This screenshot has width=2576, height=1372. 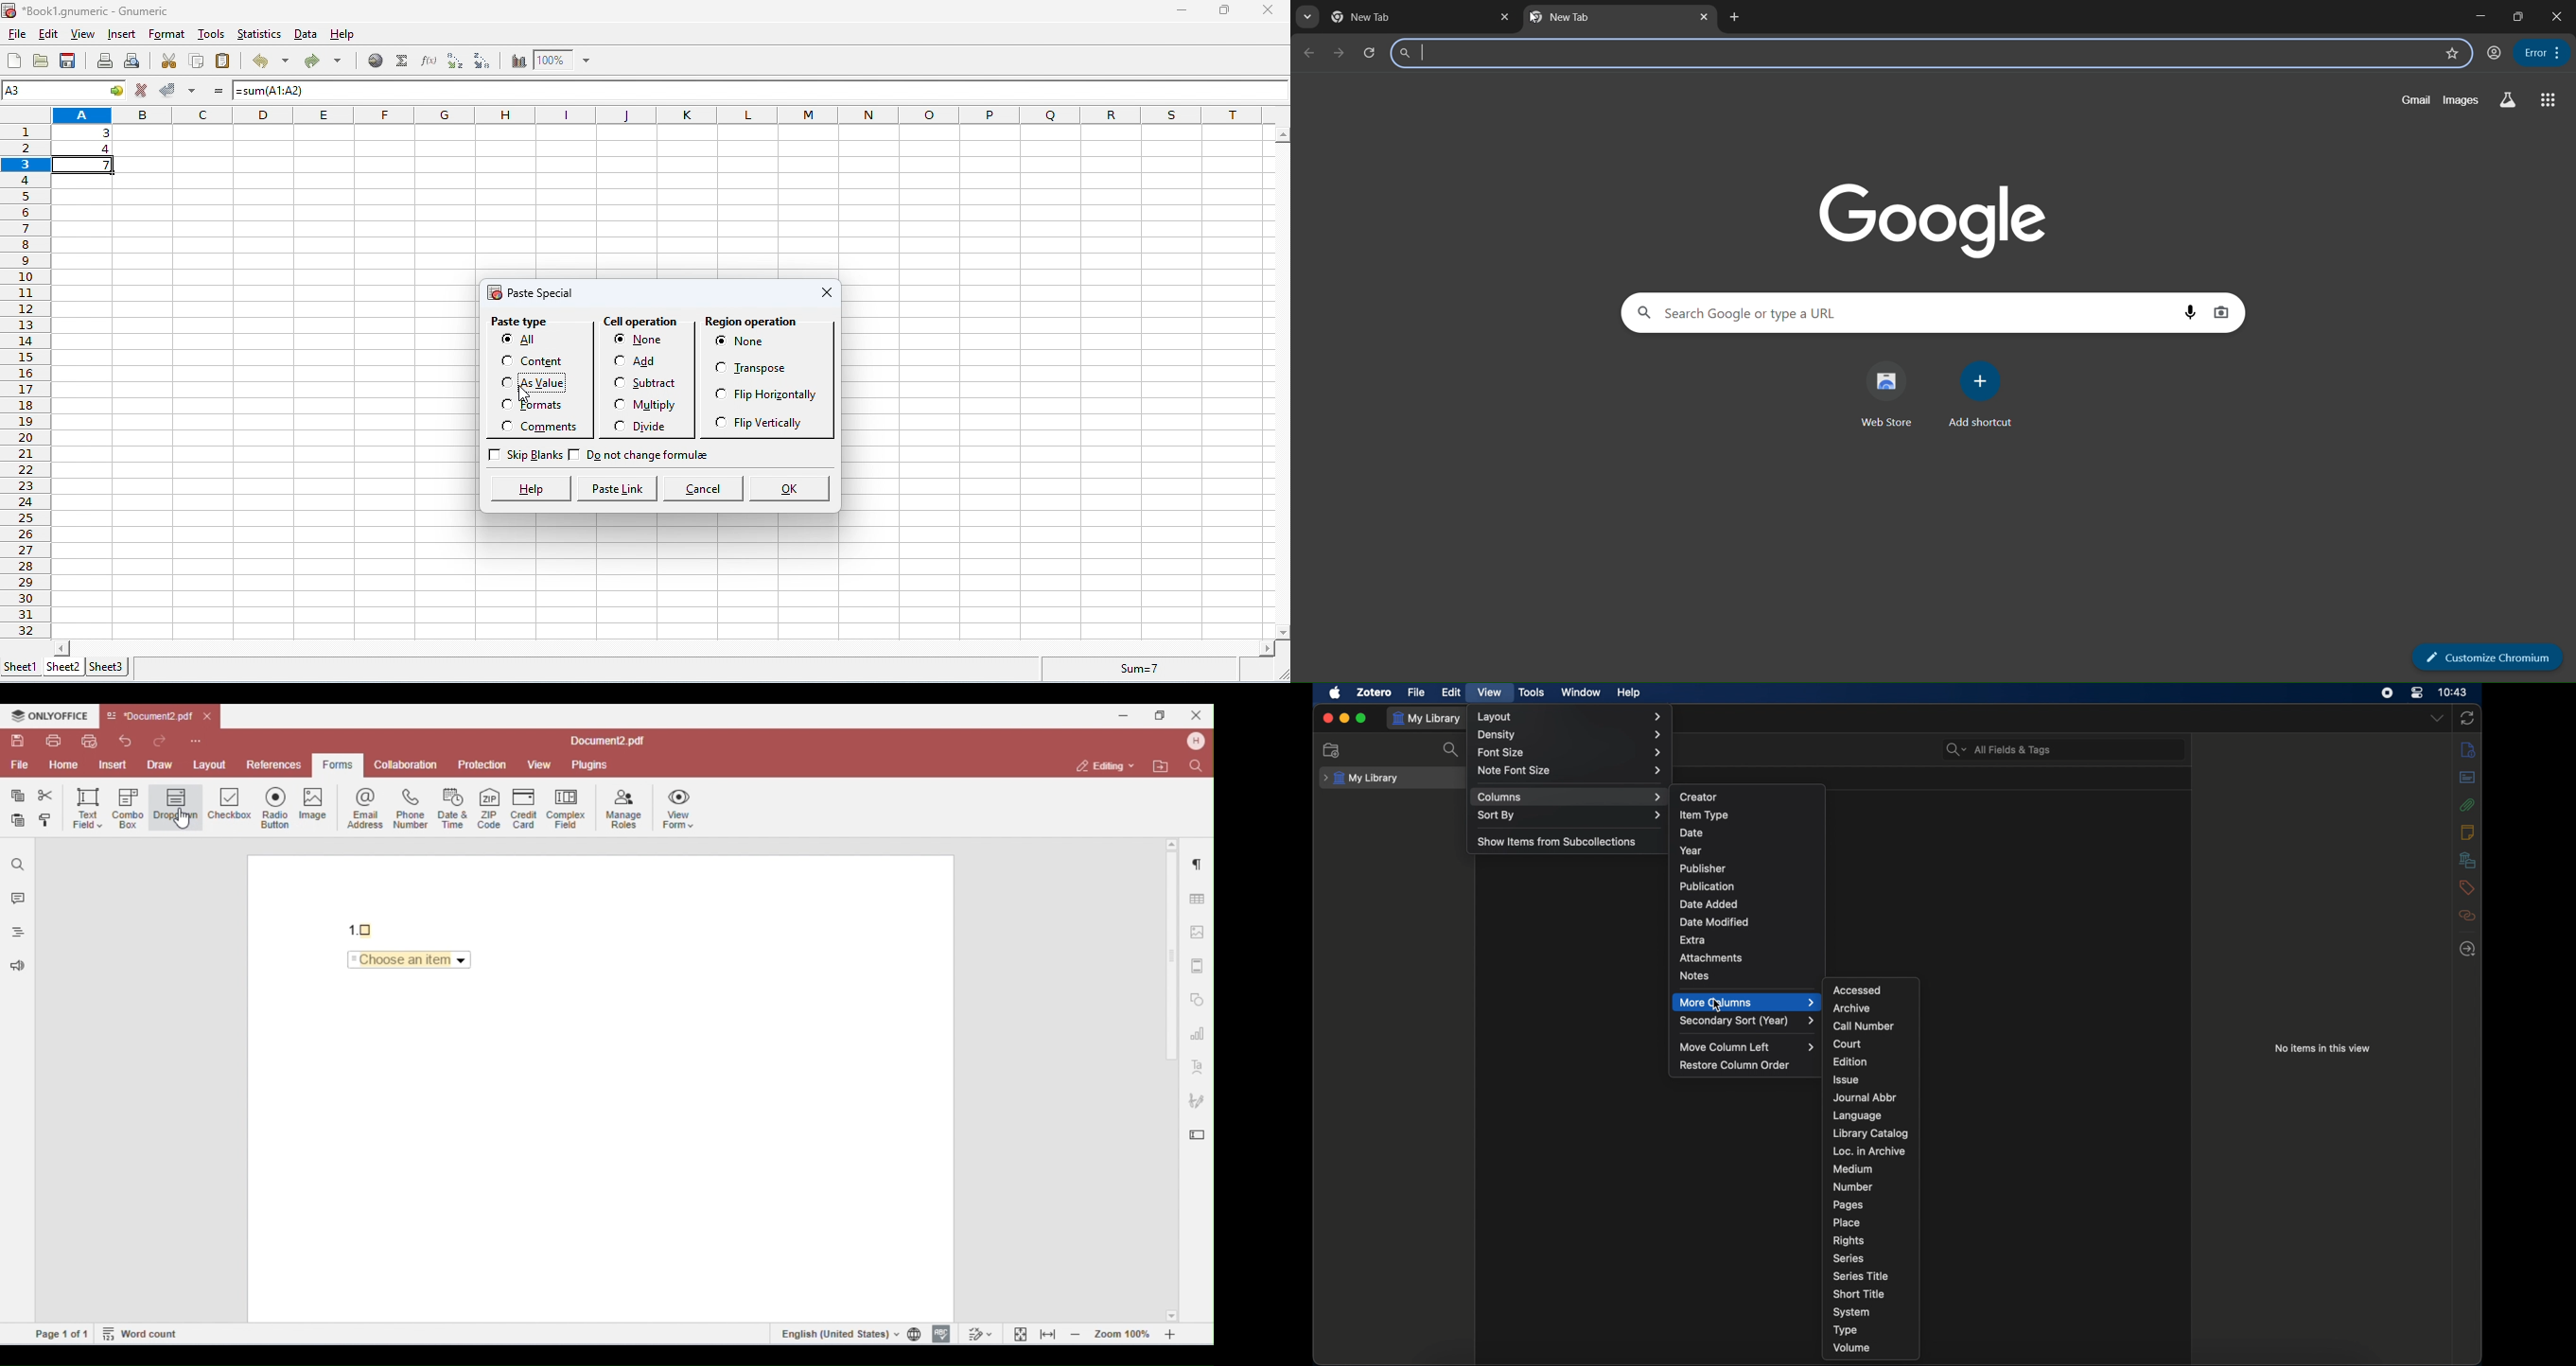 What do you see at coordinates (1848, 1043) in the screenshot?
I see `court` at bounding box center [1848, 1043].